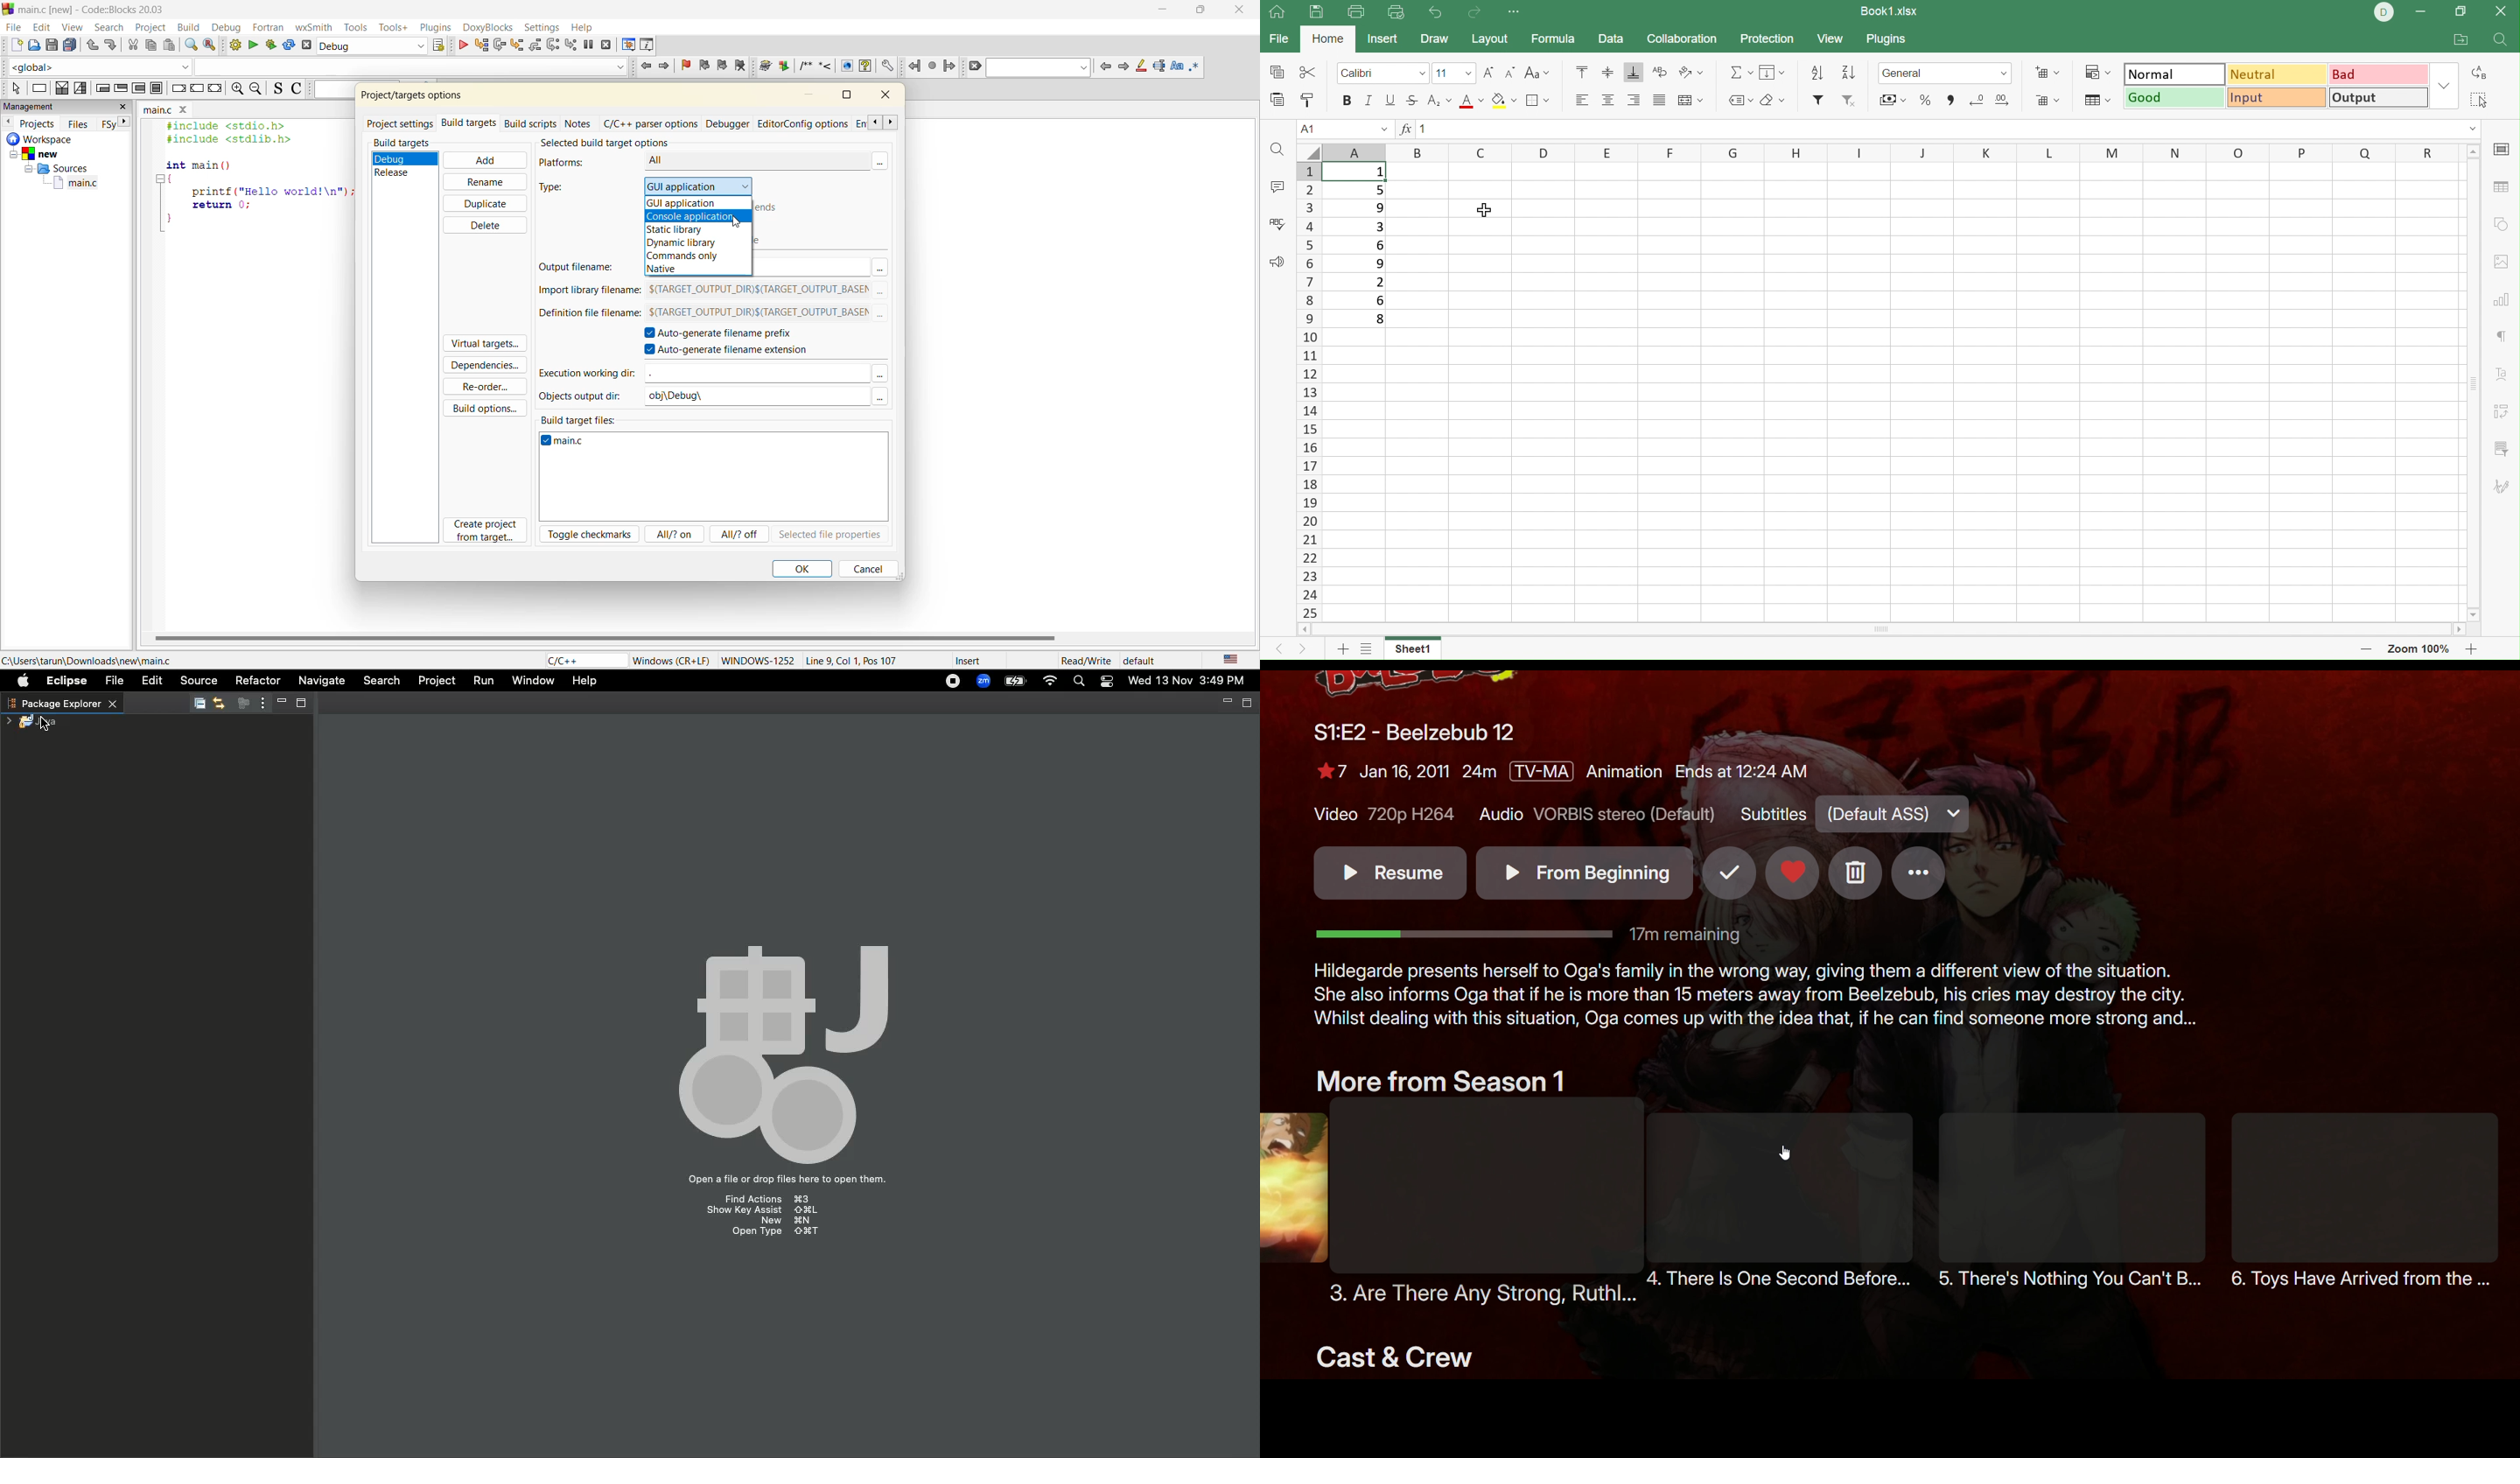  What do you see at coordinates (805, 66) in the screenshot?
I see `Insert a comment block at the current line` at bounding box center [805, 66].